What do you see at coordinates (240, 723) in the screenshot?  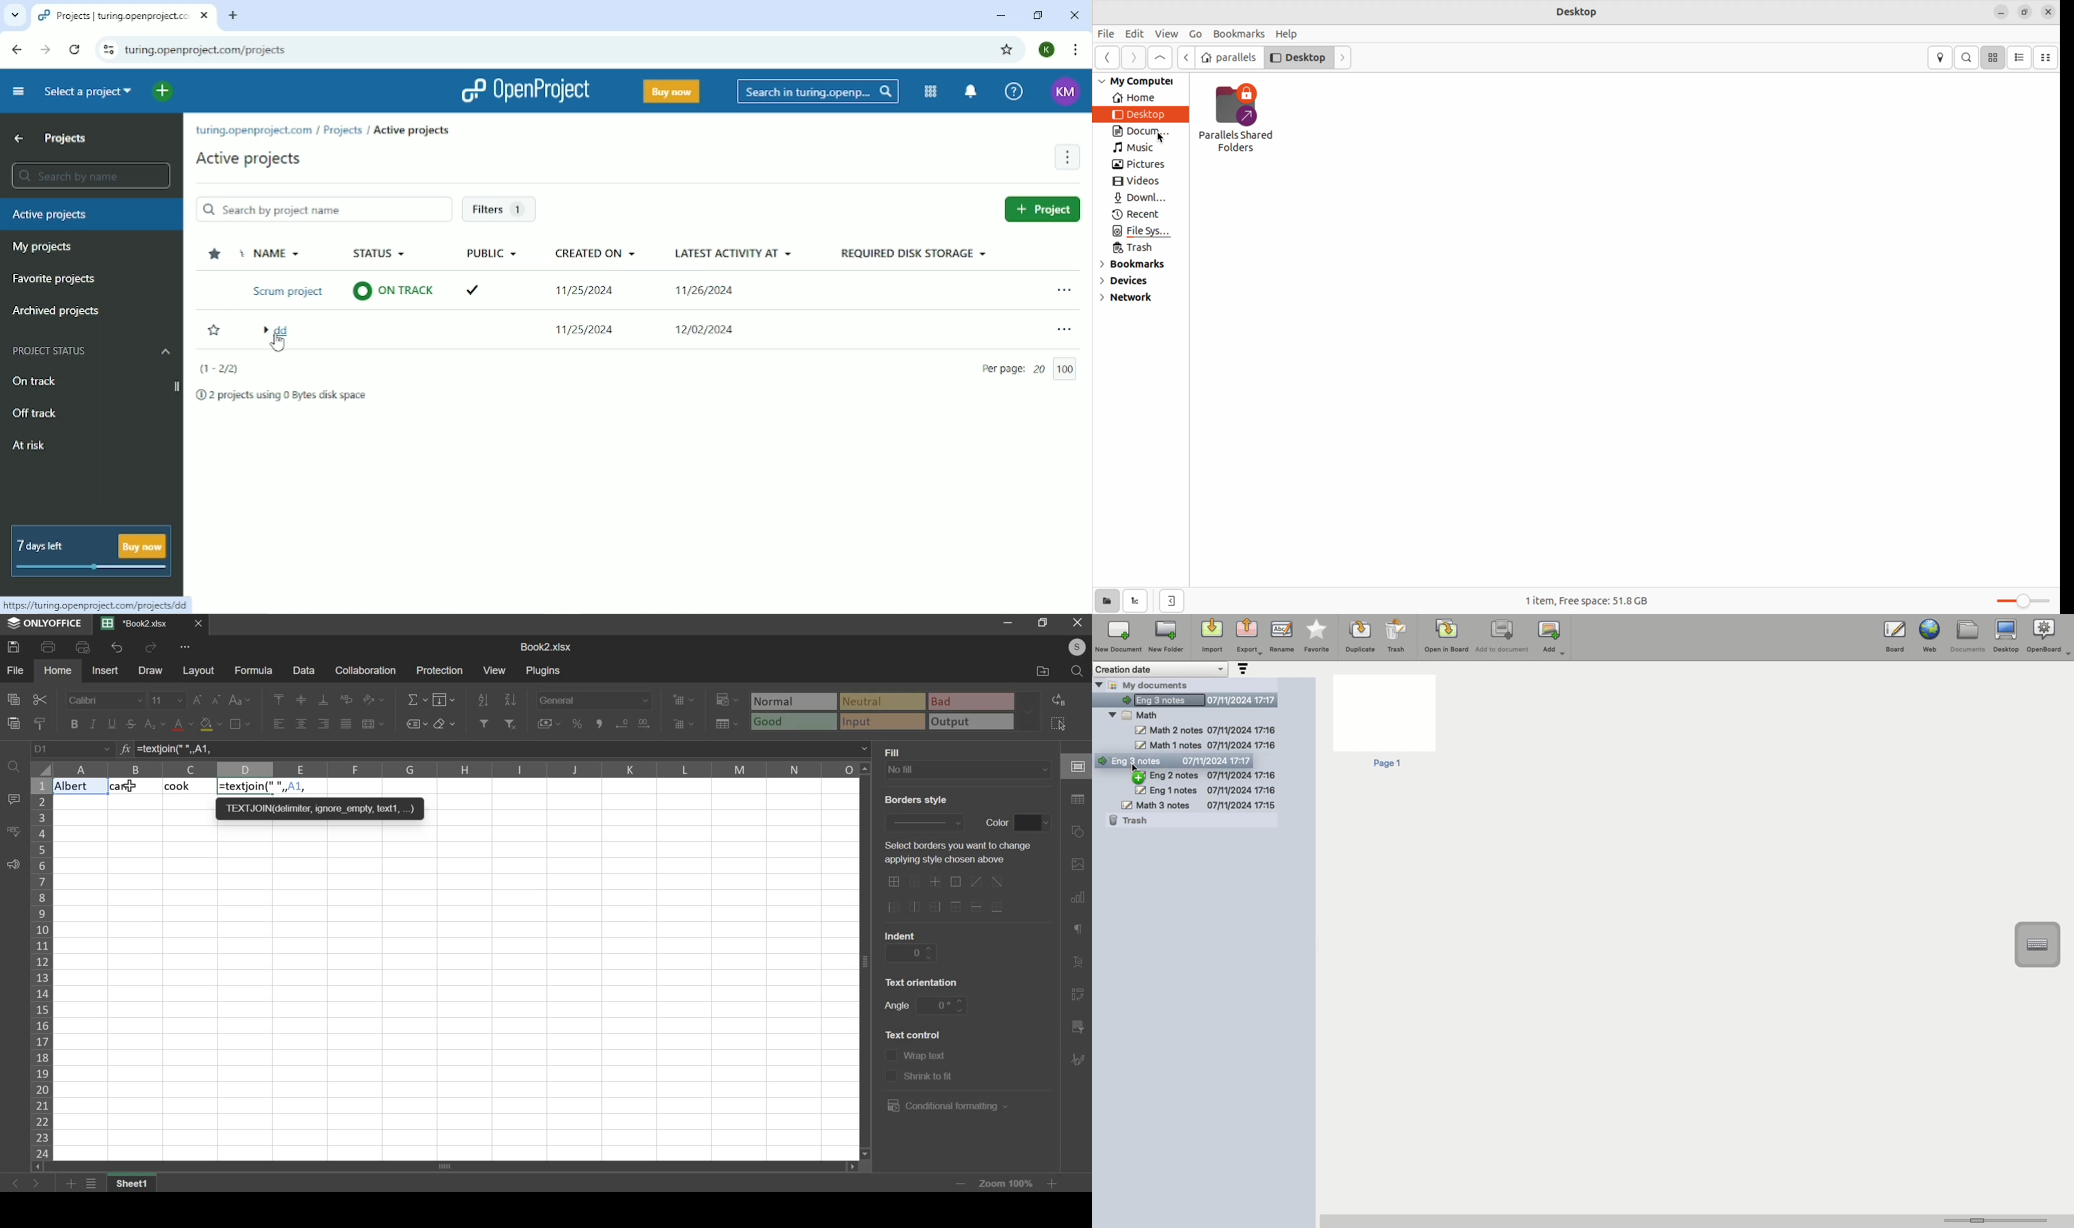 I see `border` at bounding box center [240, 723].